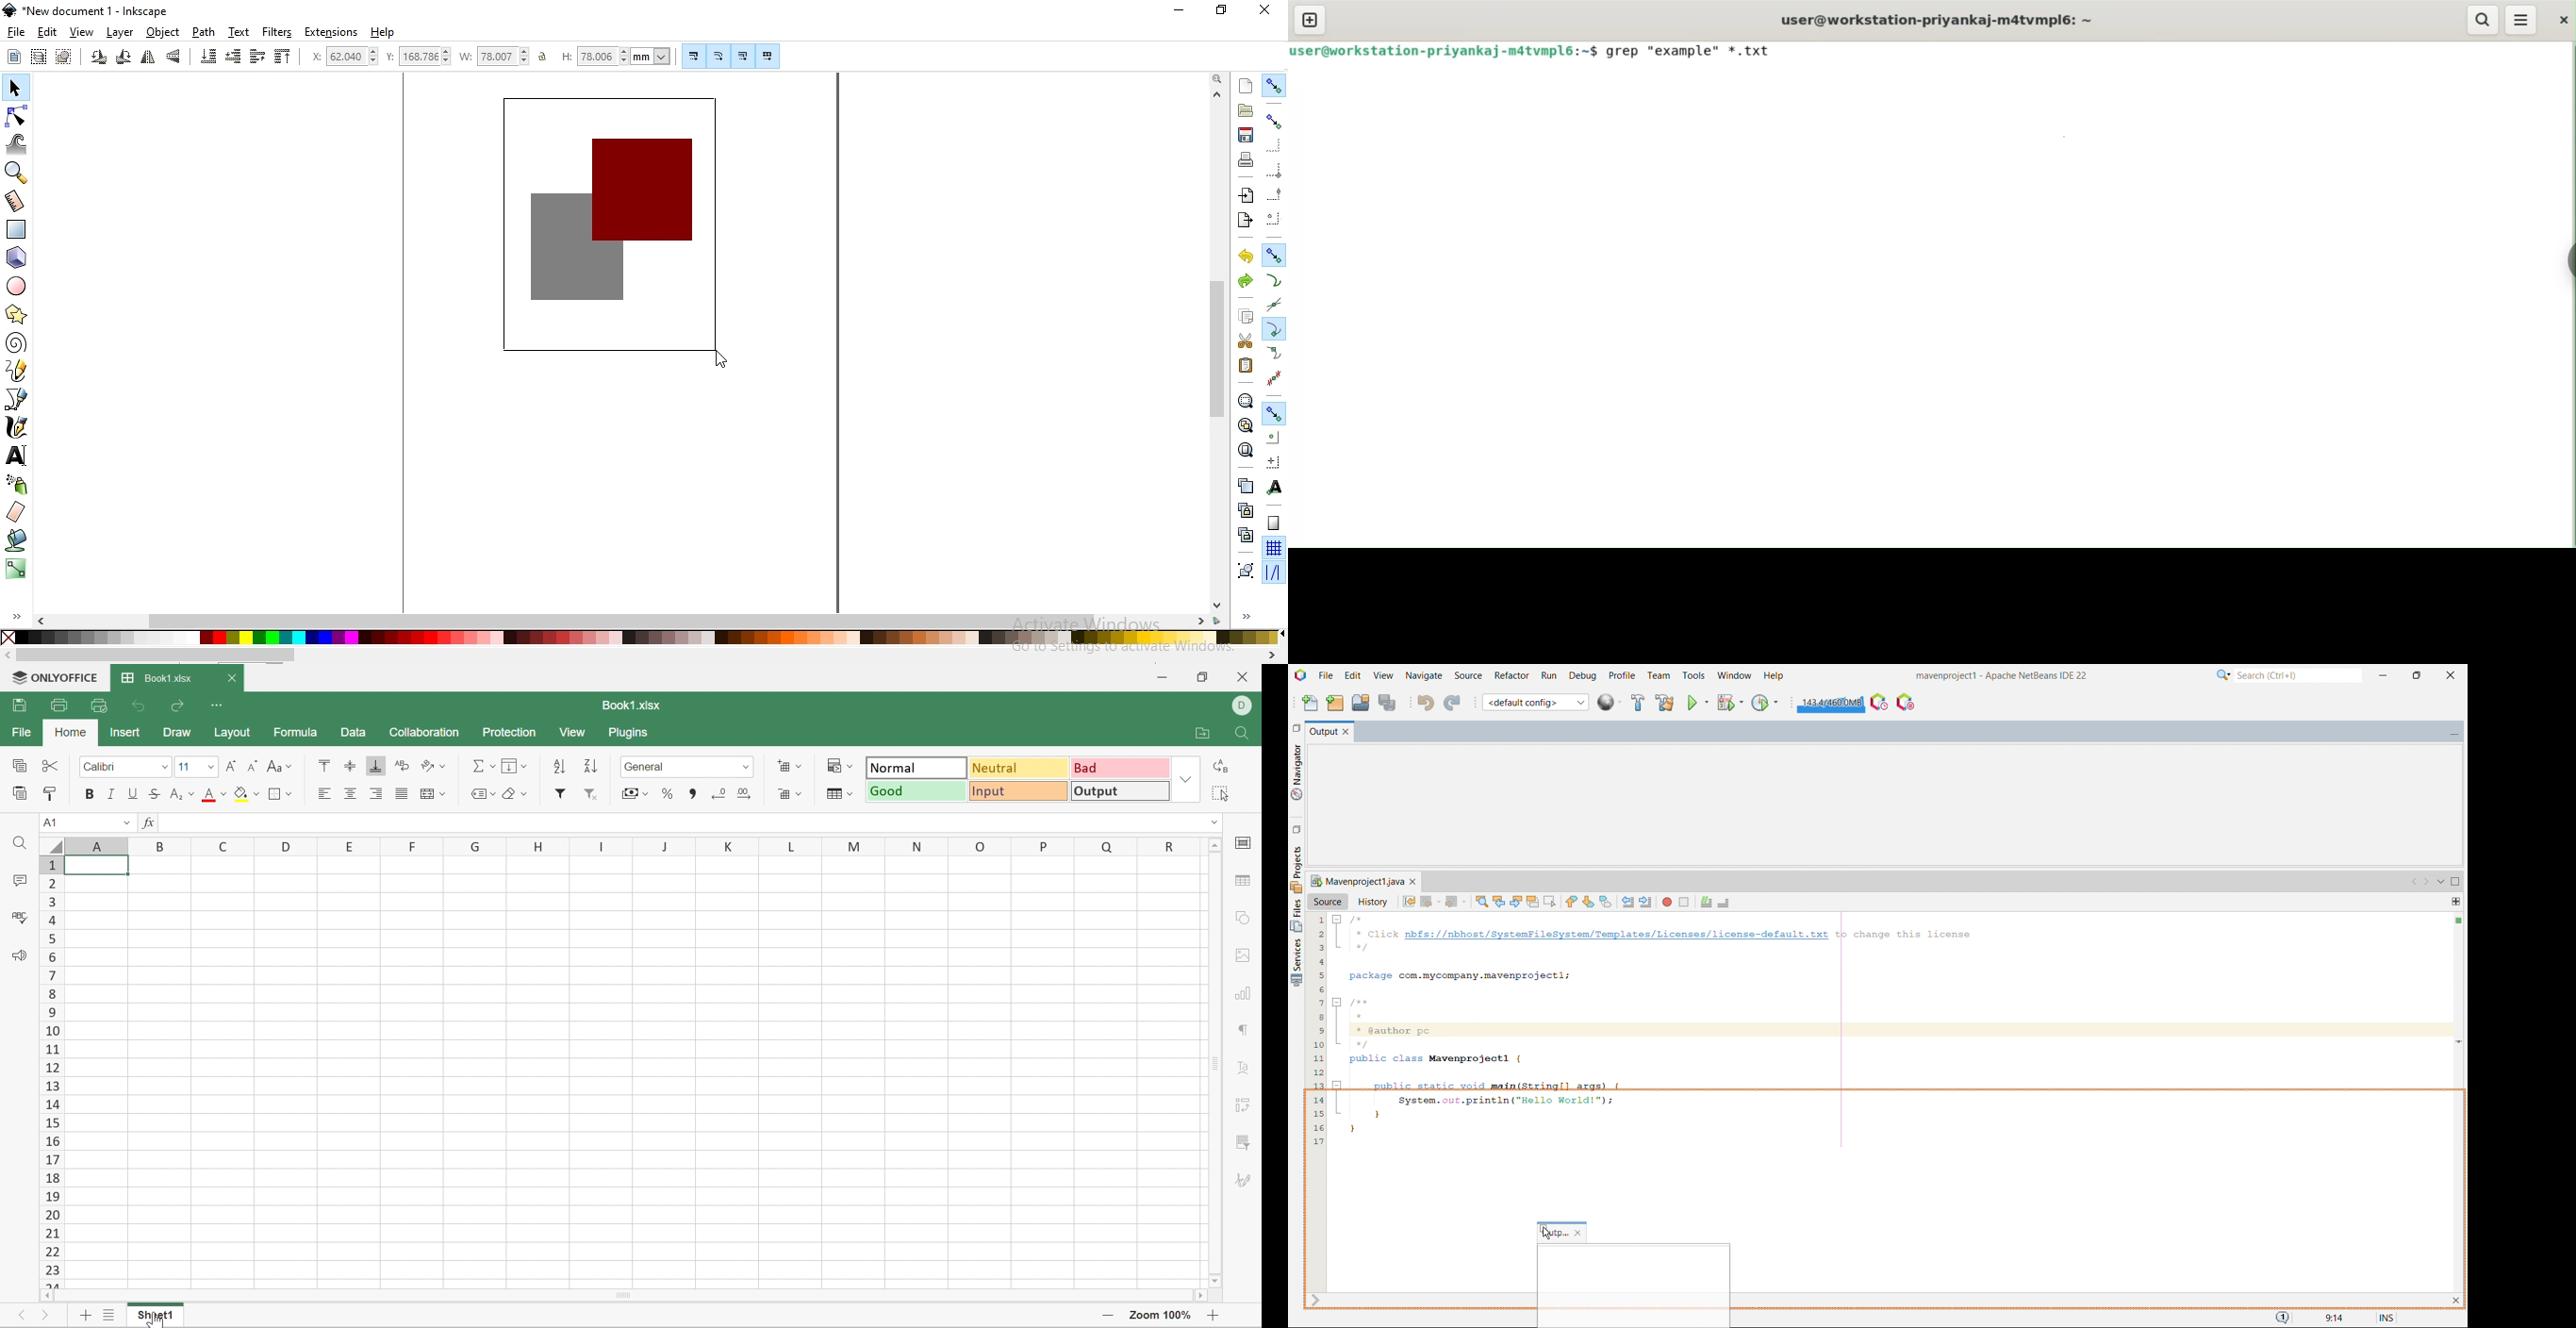 The image size is (2576, 1344). What do you see at coordinates (112, 767) in the screenshot?
I see `Calibri` at bounding box center [112, 767].